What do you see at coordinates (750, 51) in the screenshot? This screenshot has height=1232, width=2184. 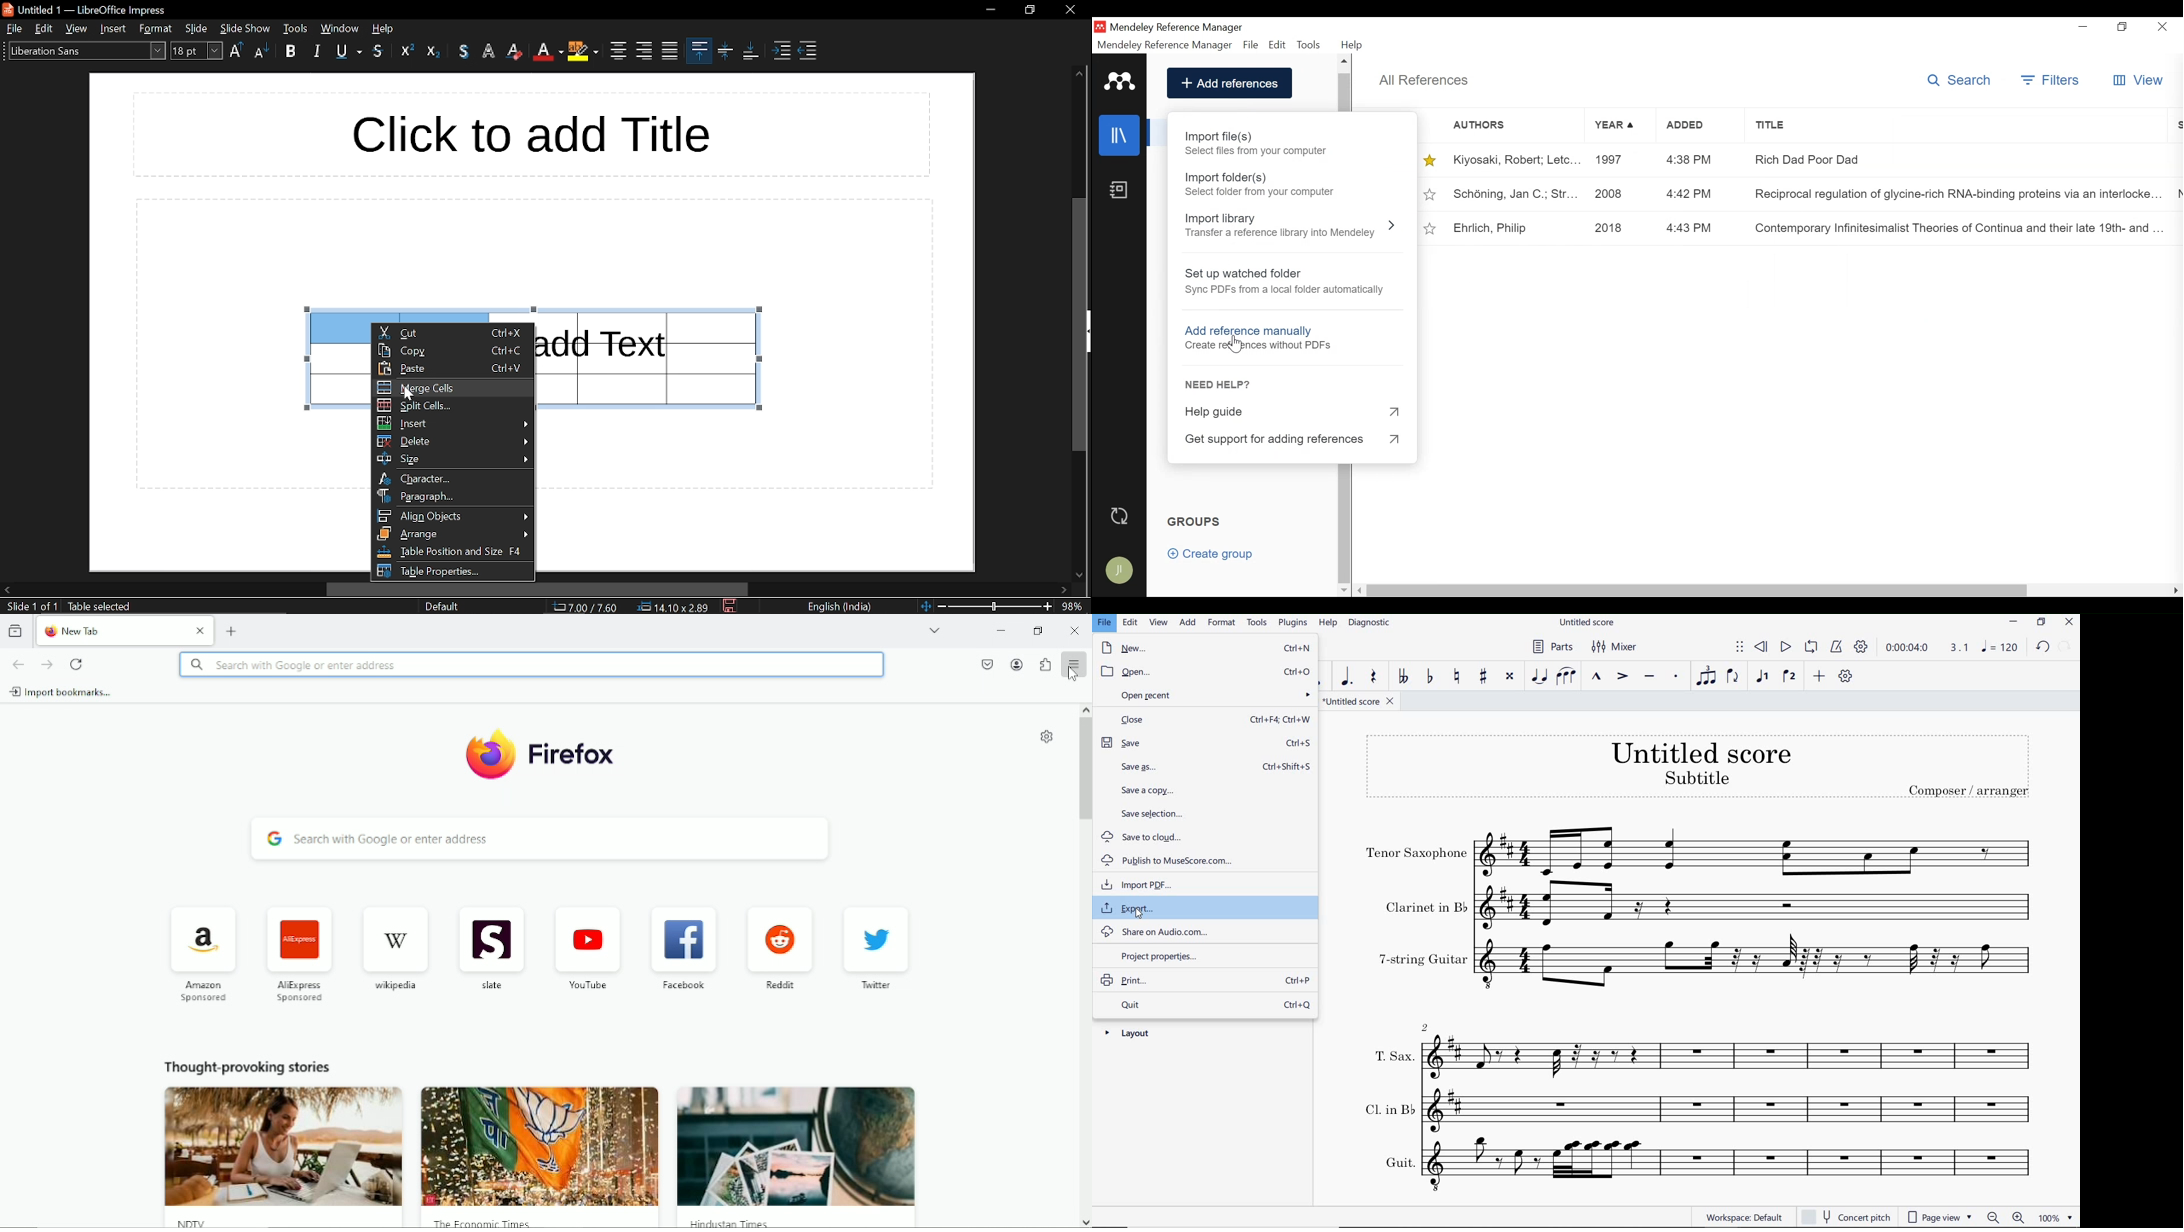 I see `align bottom` at bounding box center [750, 51].